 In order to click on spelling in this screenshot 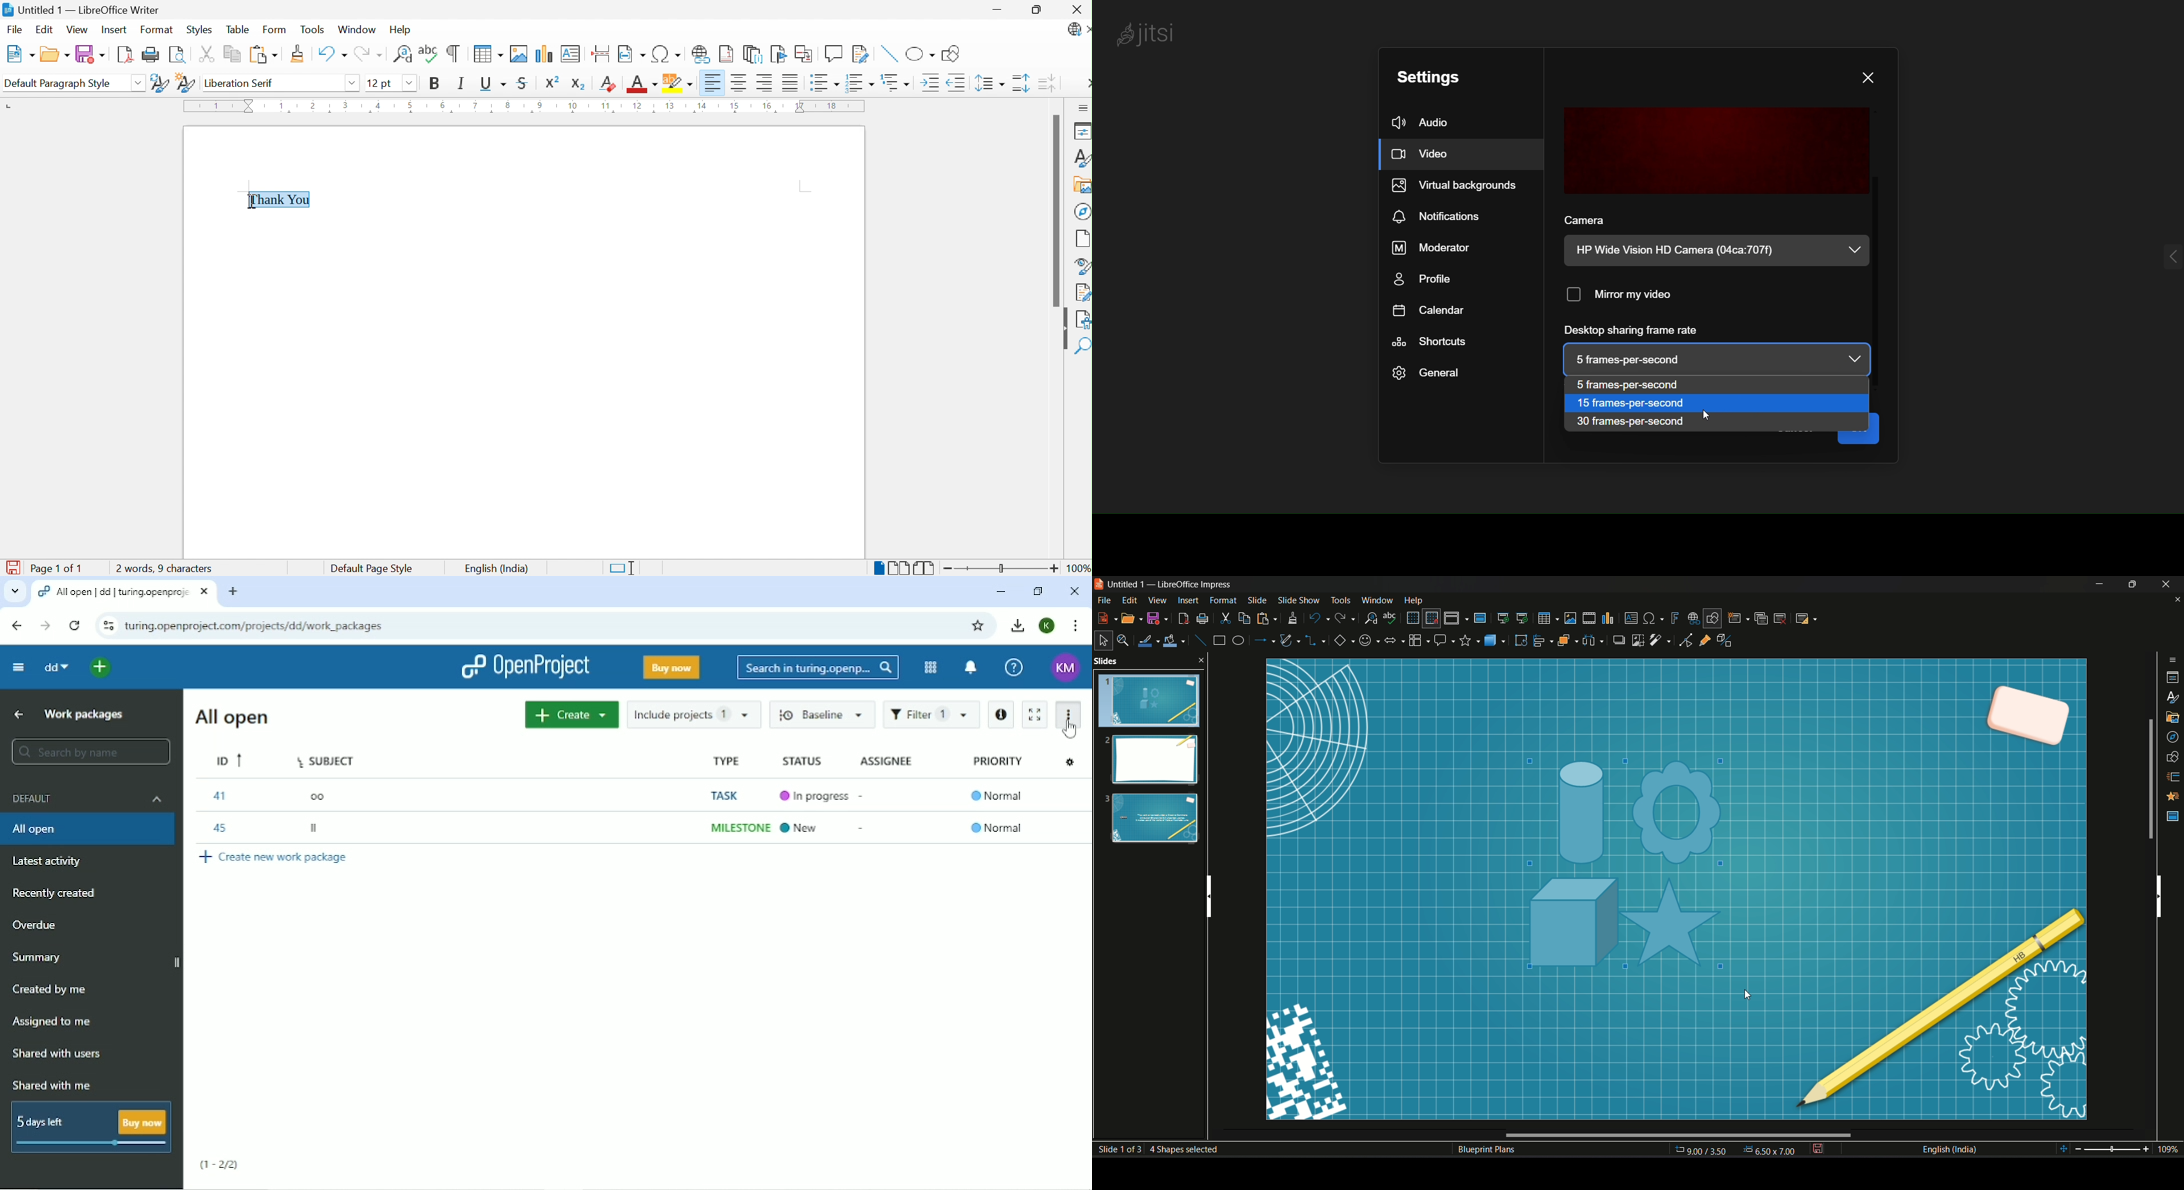, I will do `click(1391, 618)`.